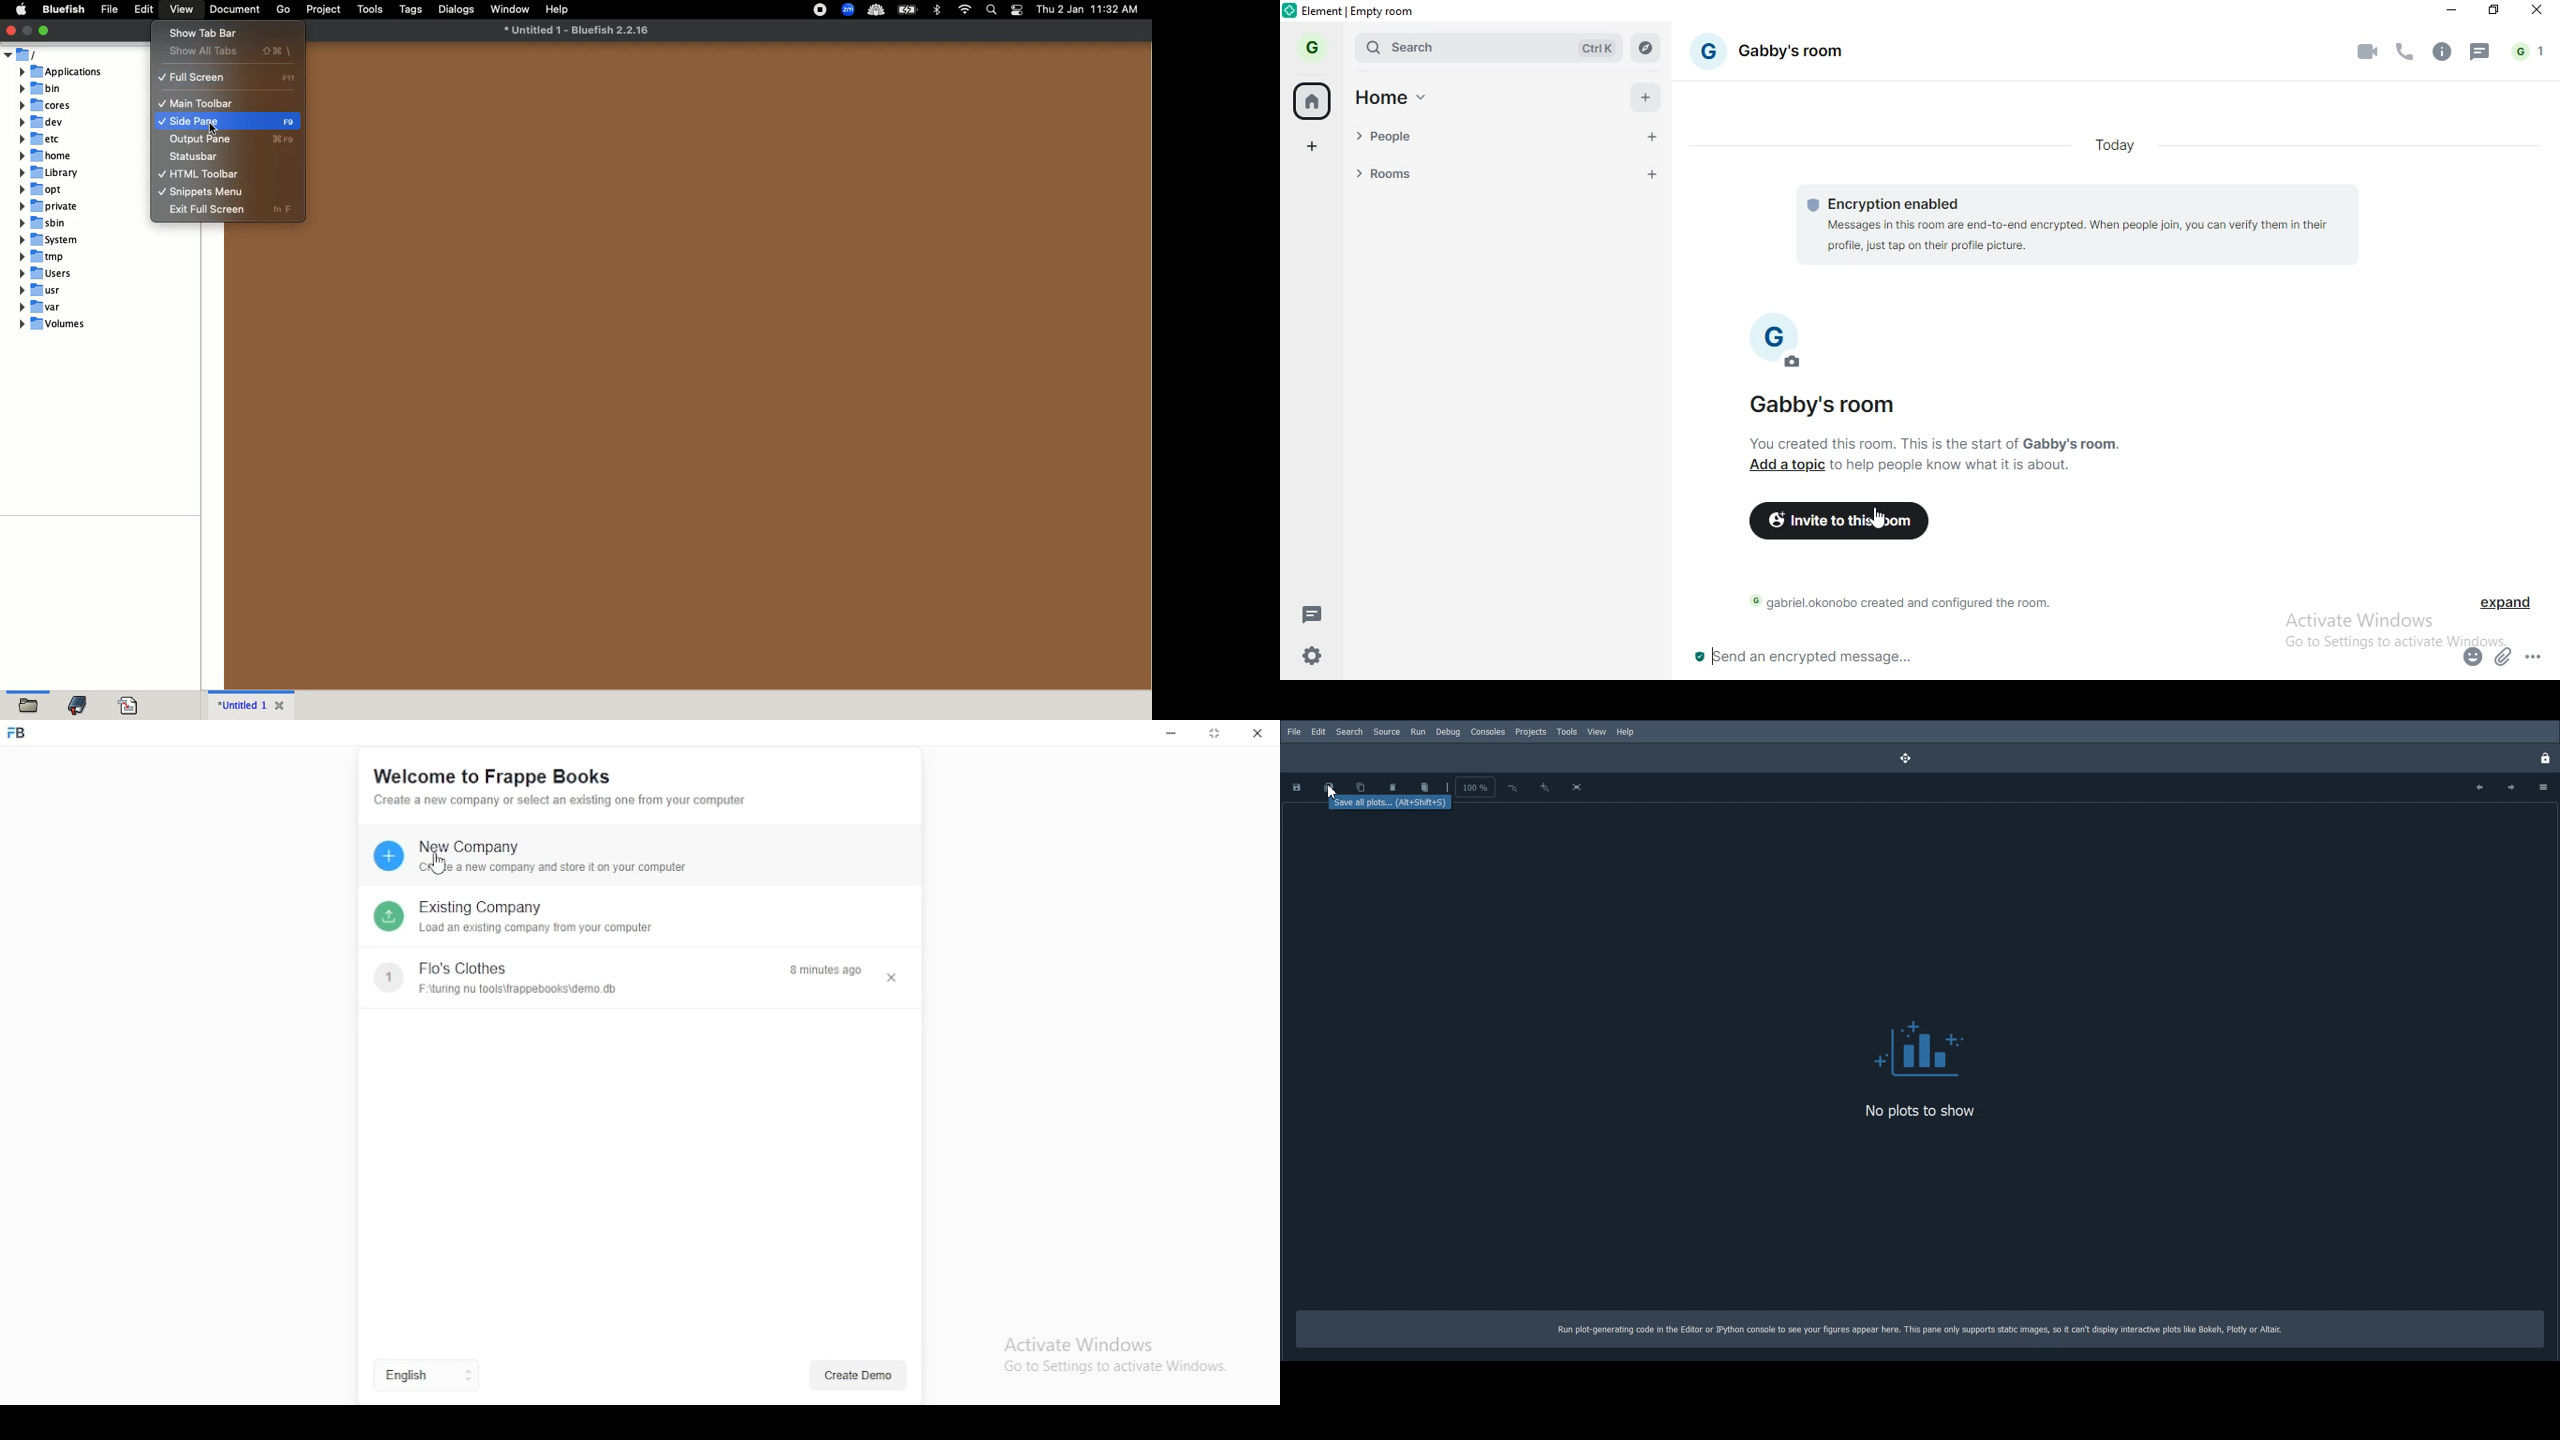  Describe the element at coordinates (828, 971) in the screenshot. I see `8 minutes ago` at that location.